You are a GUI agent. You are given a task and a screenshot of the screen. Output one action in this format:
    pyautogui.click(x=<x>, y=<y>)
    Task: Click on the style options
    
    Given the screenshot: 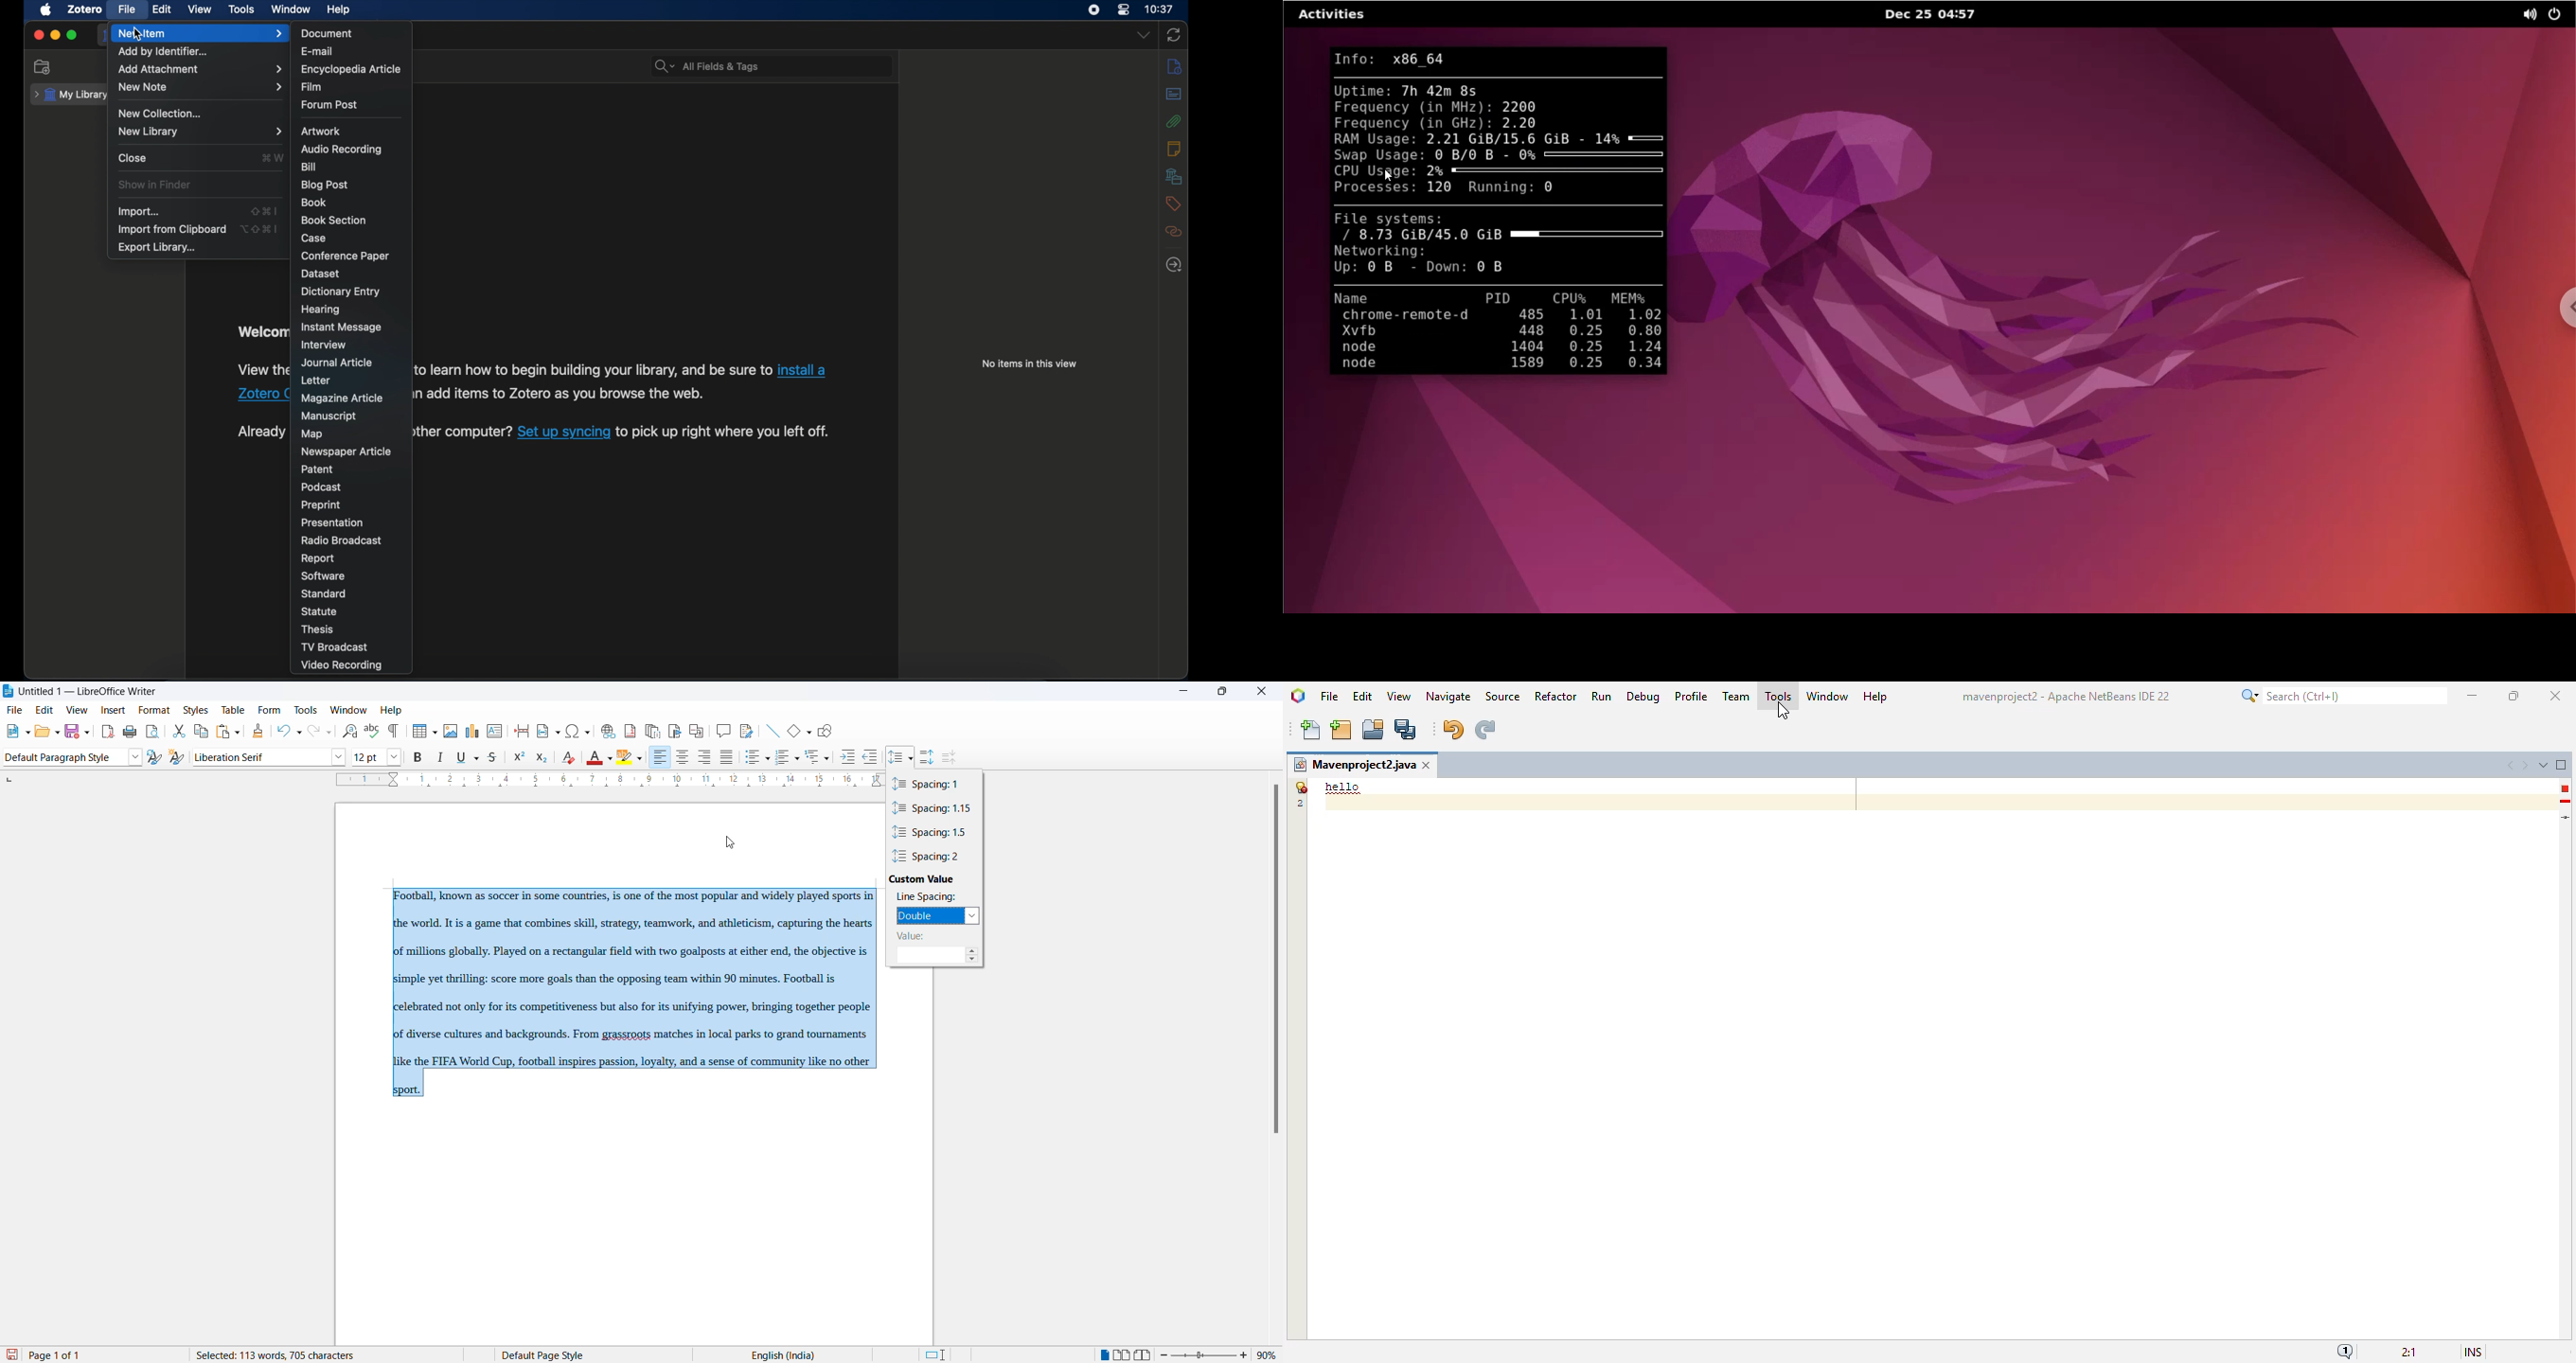 What is the action you would take?
    pyautogui.click(x=137, y=756)
    